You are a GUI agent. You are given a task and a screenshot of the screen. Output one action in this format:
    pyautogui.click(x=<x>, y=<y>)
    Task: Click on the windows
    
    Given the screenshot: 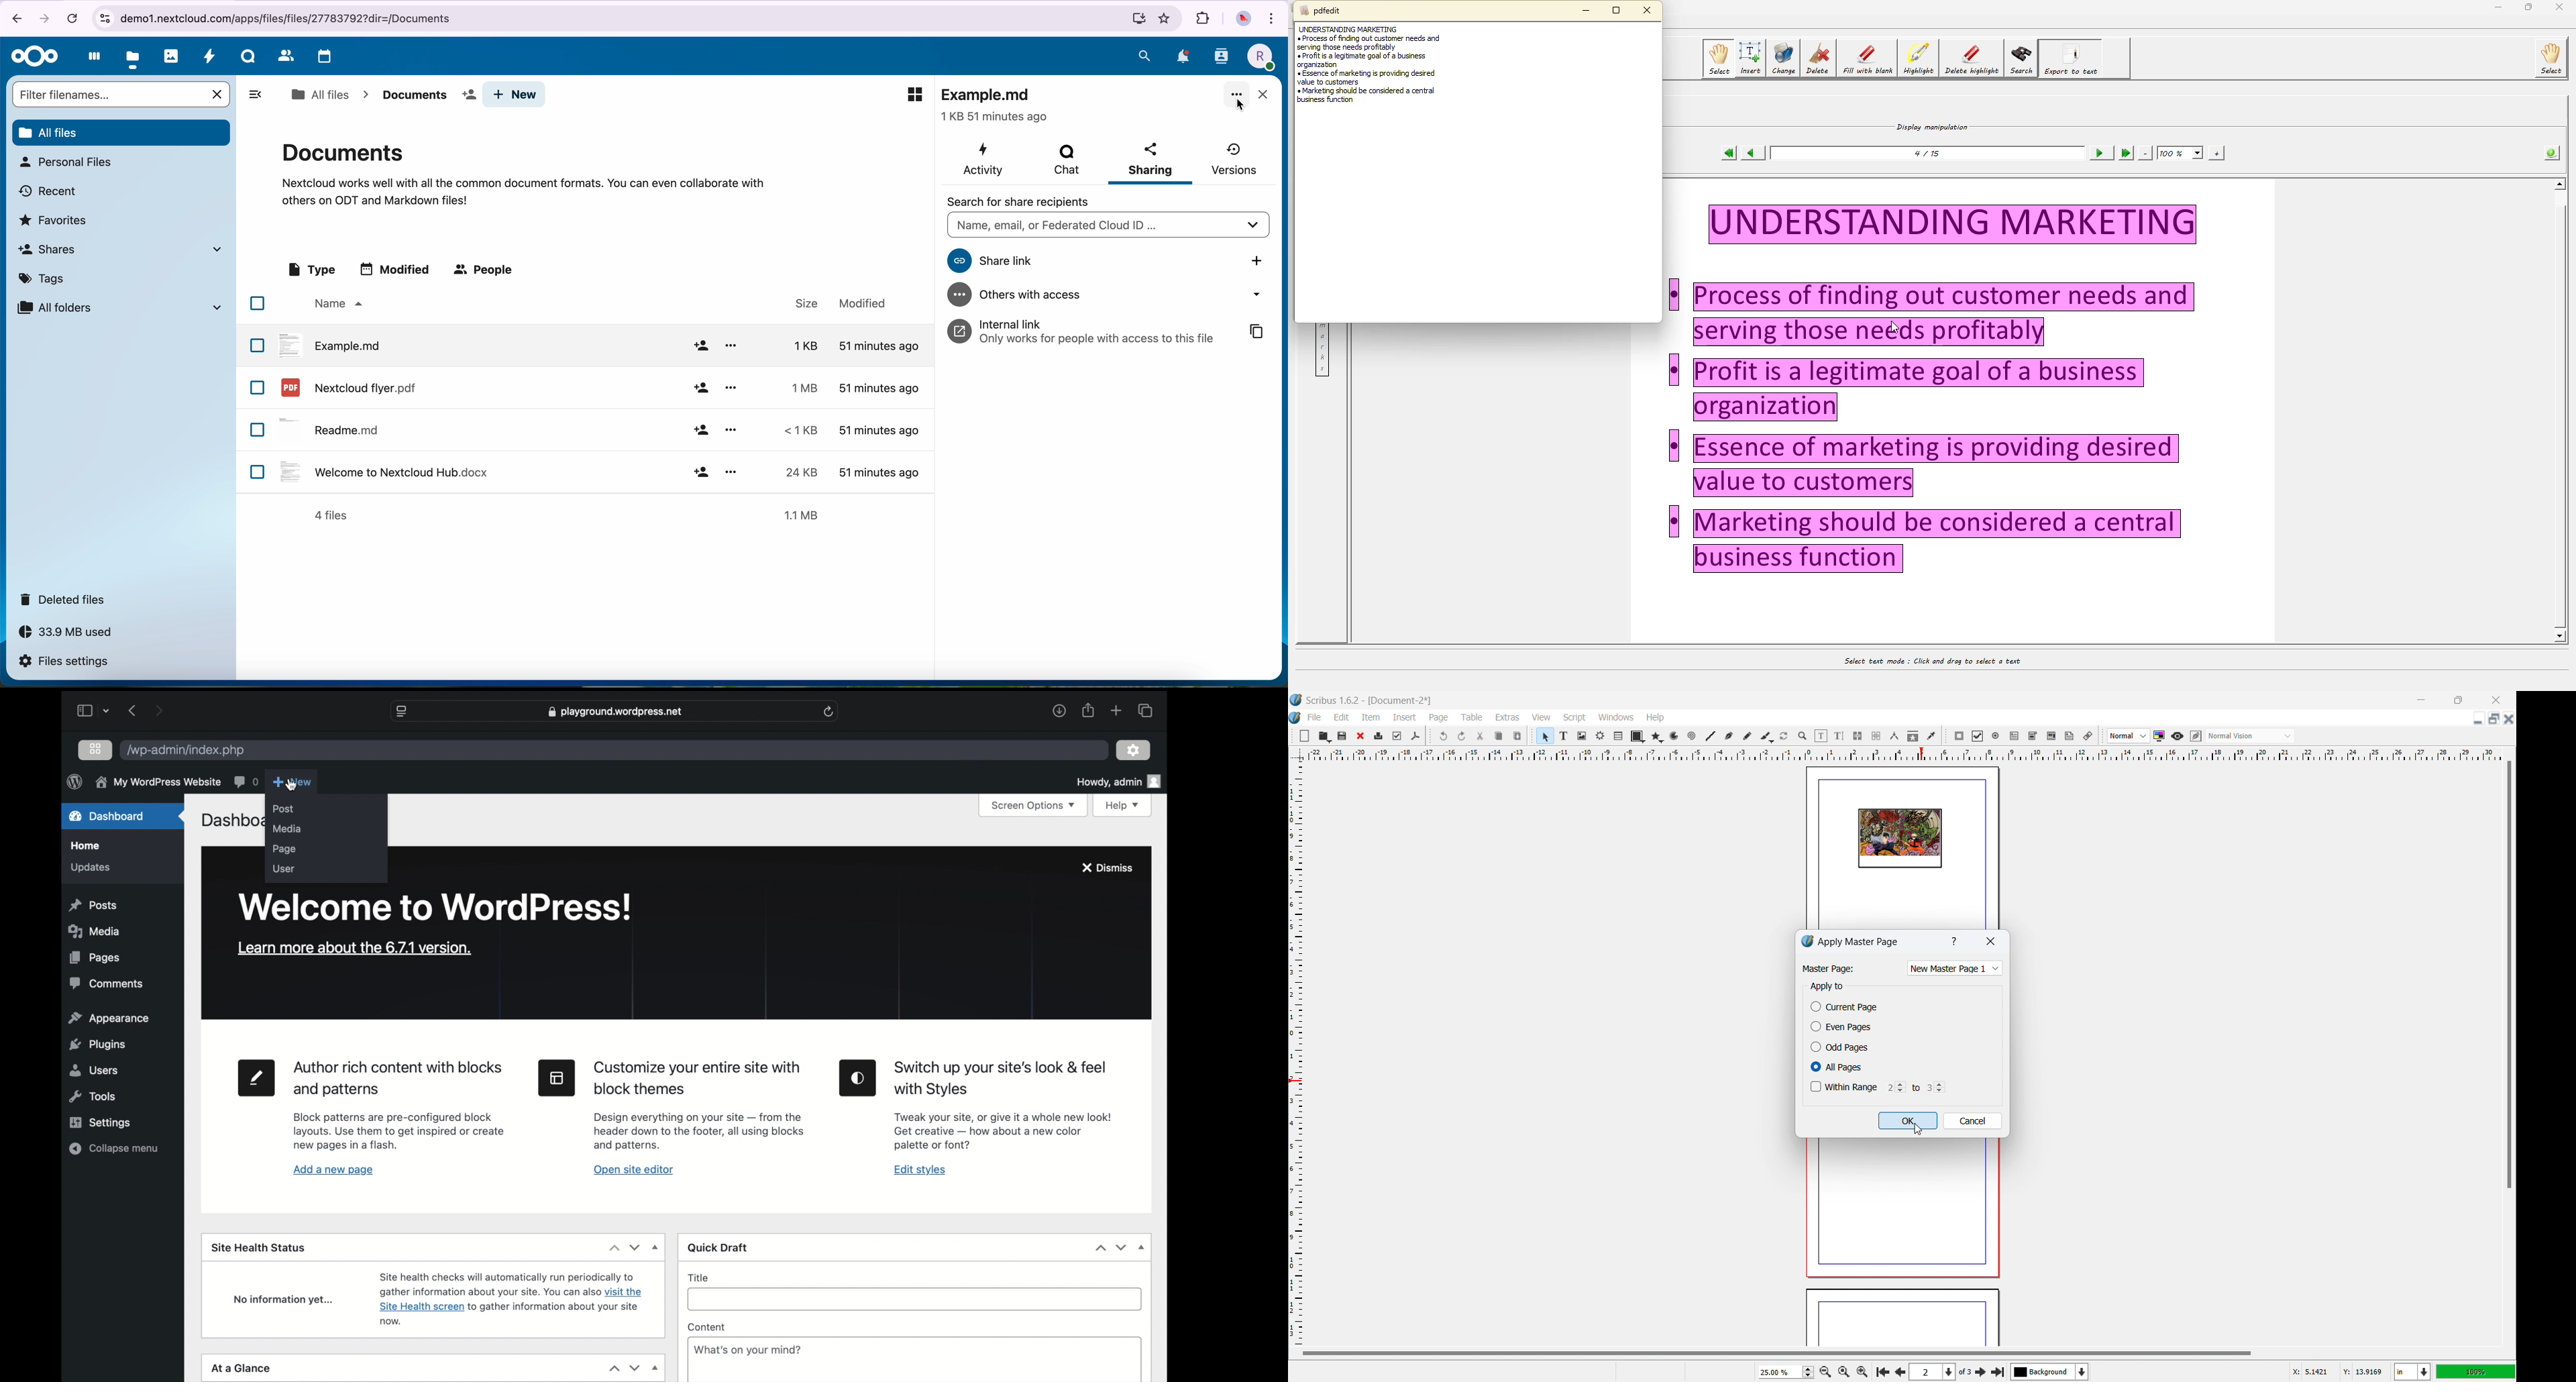 What is the action you would take?
    pyautogui.click(x=1617, y=717)
    